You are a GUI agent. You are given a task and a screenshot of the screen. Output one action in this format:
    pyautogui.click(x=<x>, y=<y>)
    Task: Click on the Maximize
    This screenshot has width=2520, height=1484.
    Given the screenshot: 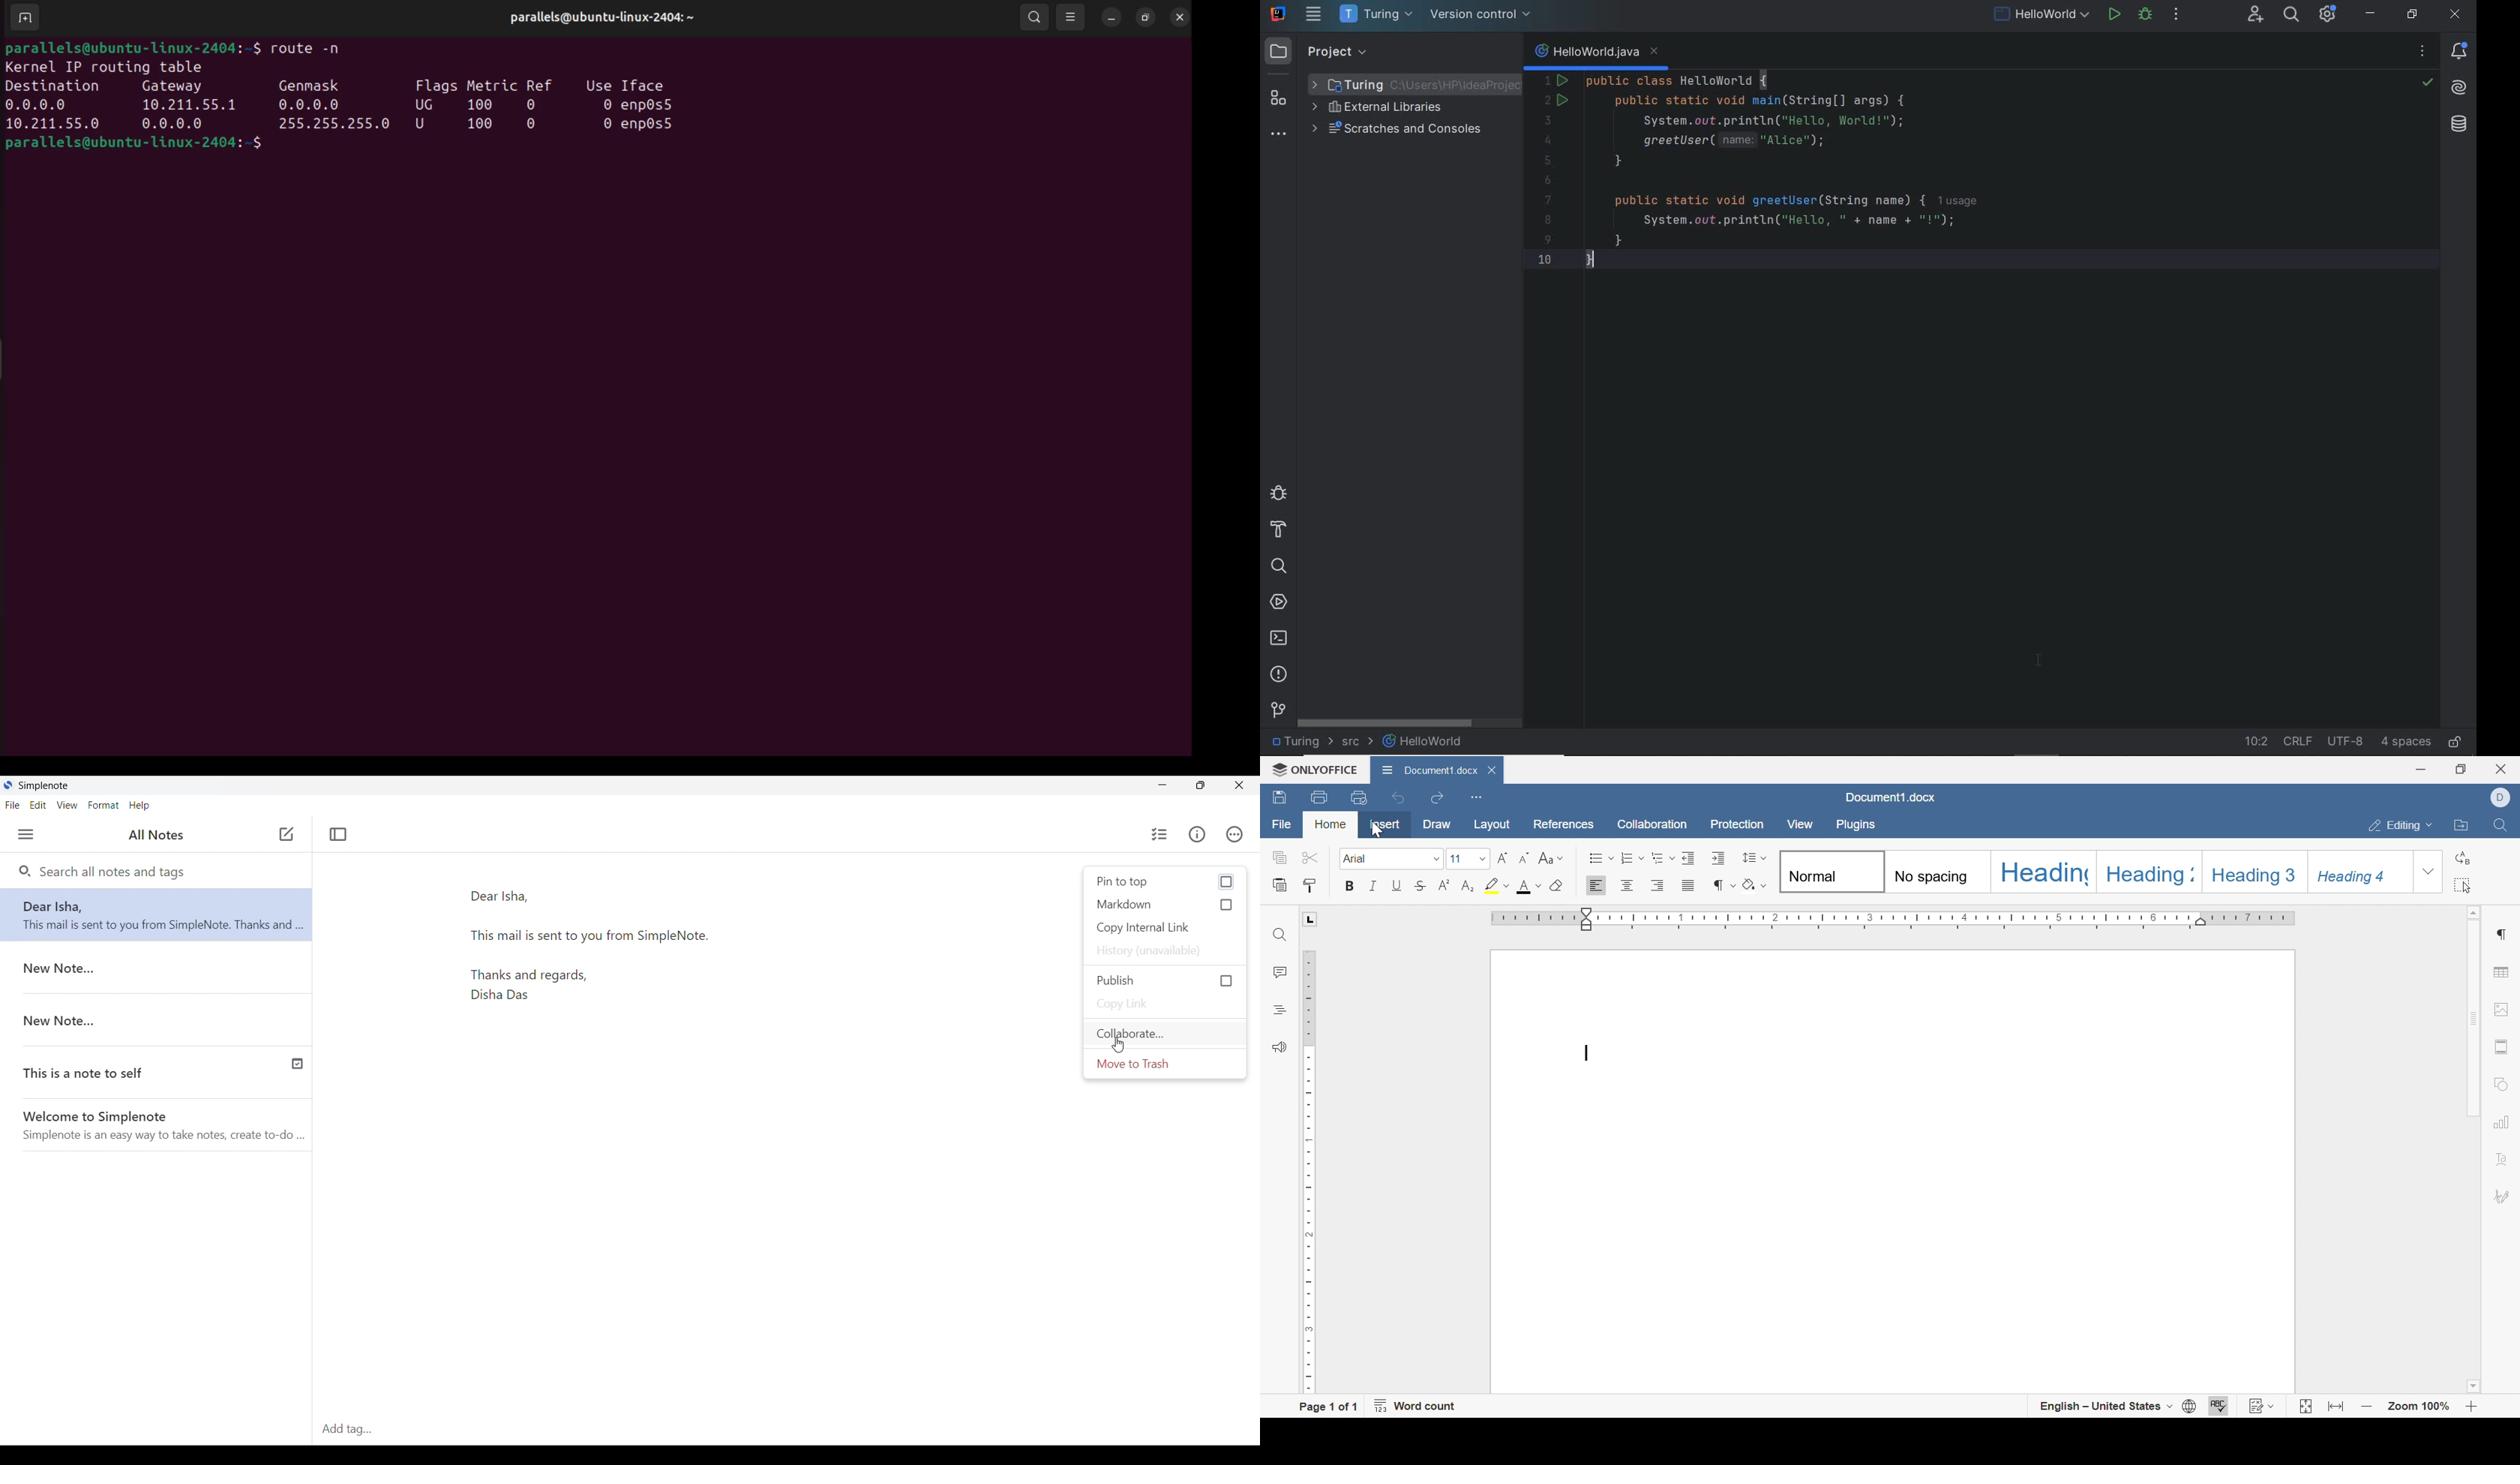 What is the action you would take?
    pyautogui.click(x=1200, y=785)
    